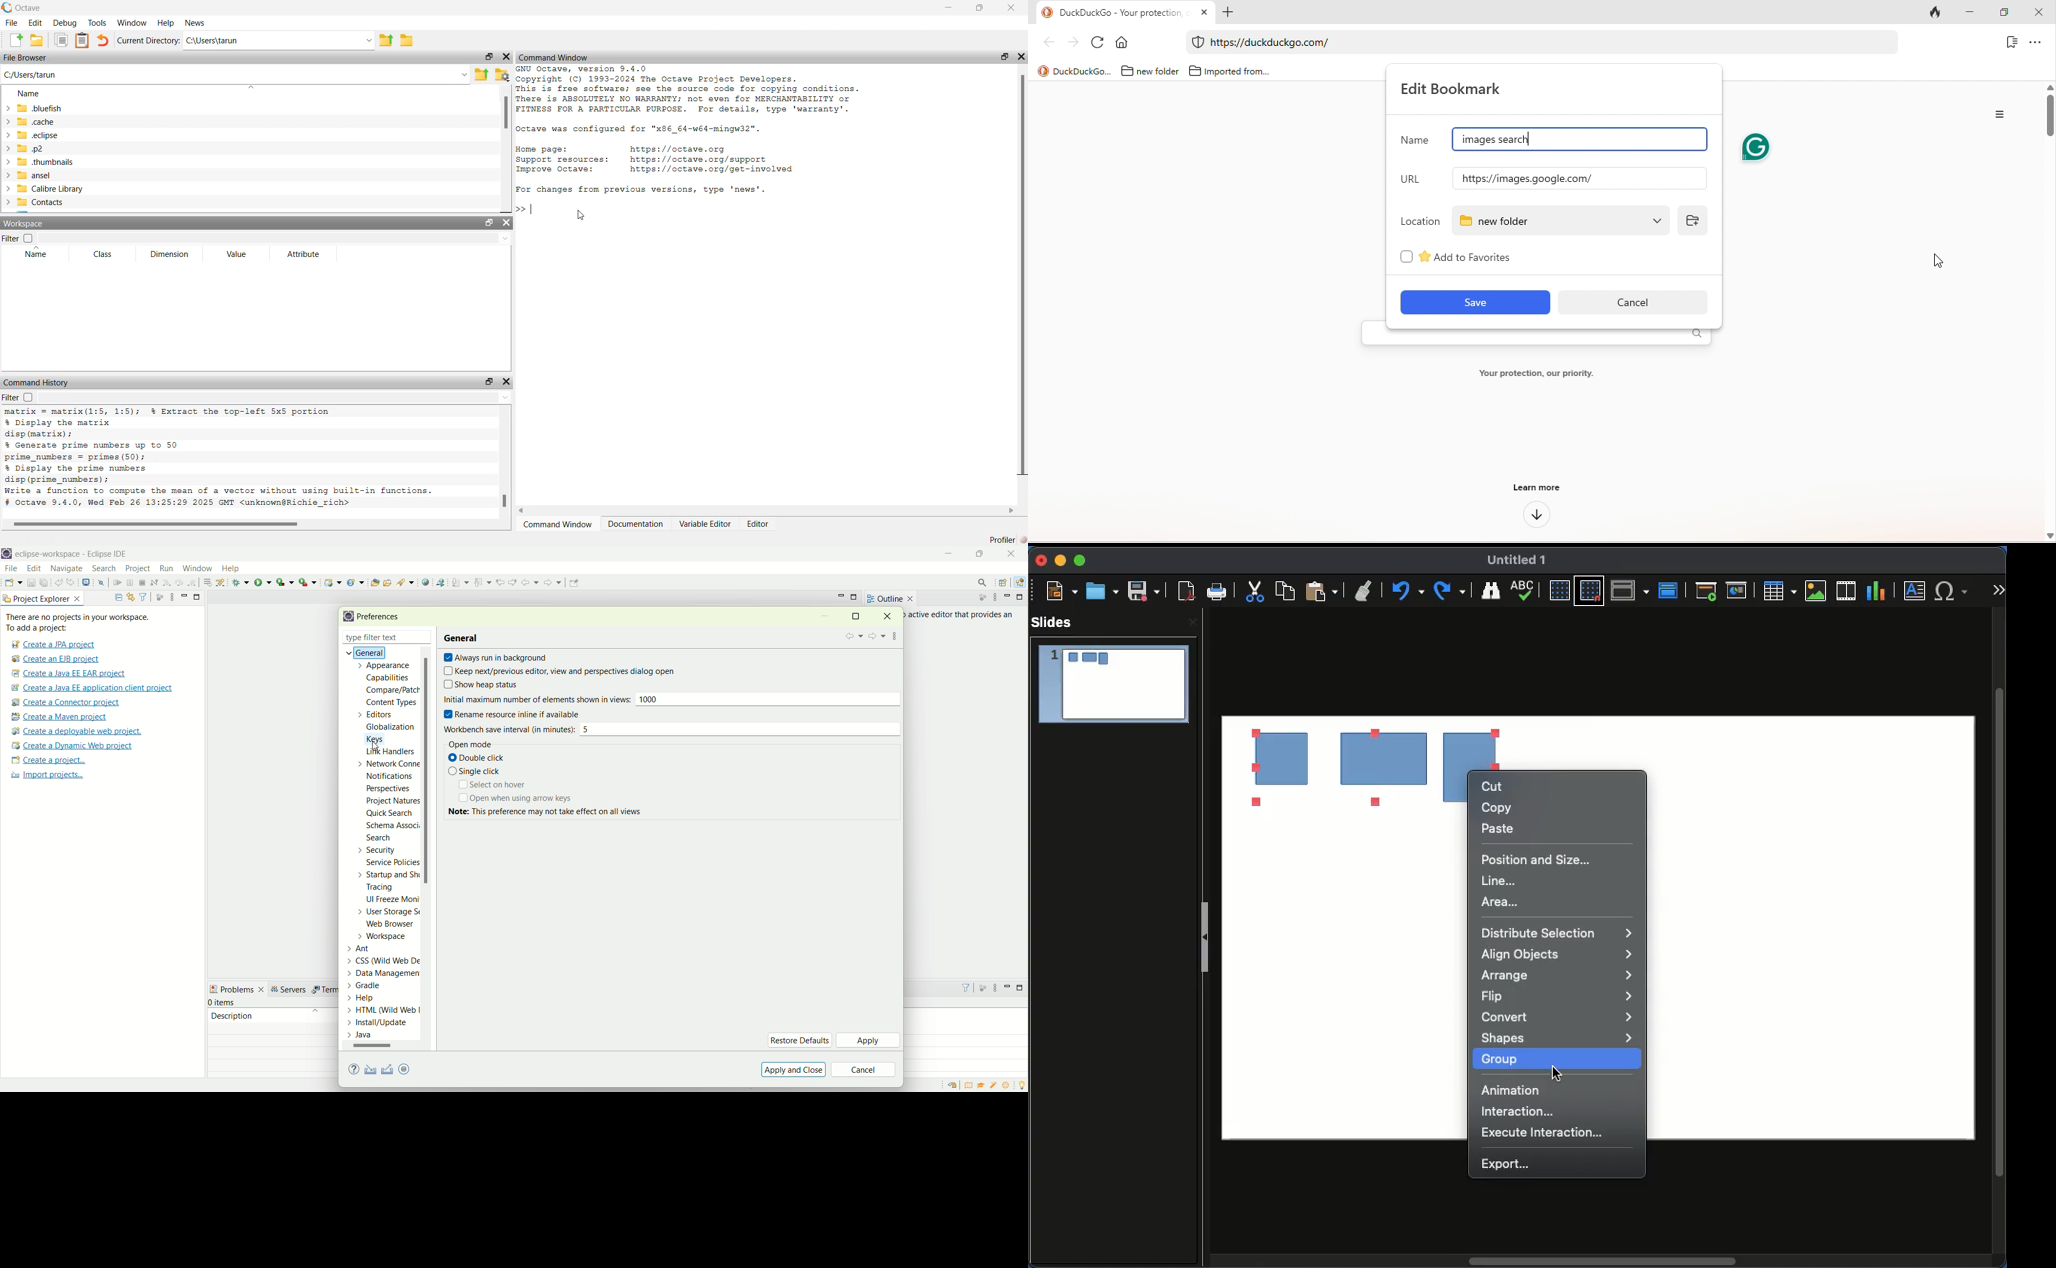  I want to click on open task, so click(387, 581).